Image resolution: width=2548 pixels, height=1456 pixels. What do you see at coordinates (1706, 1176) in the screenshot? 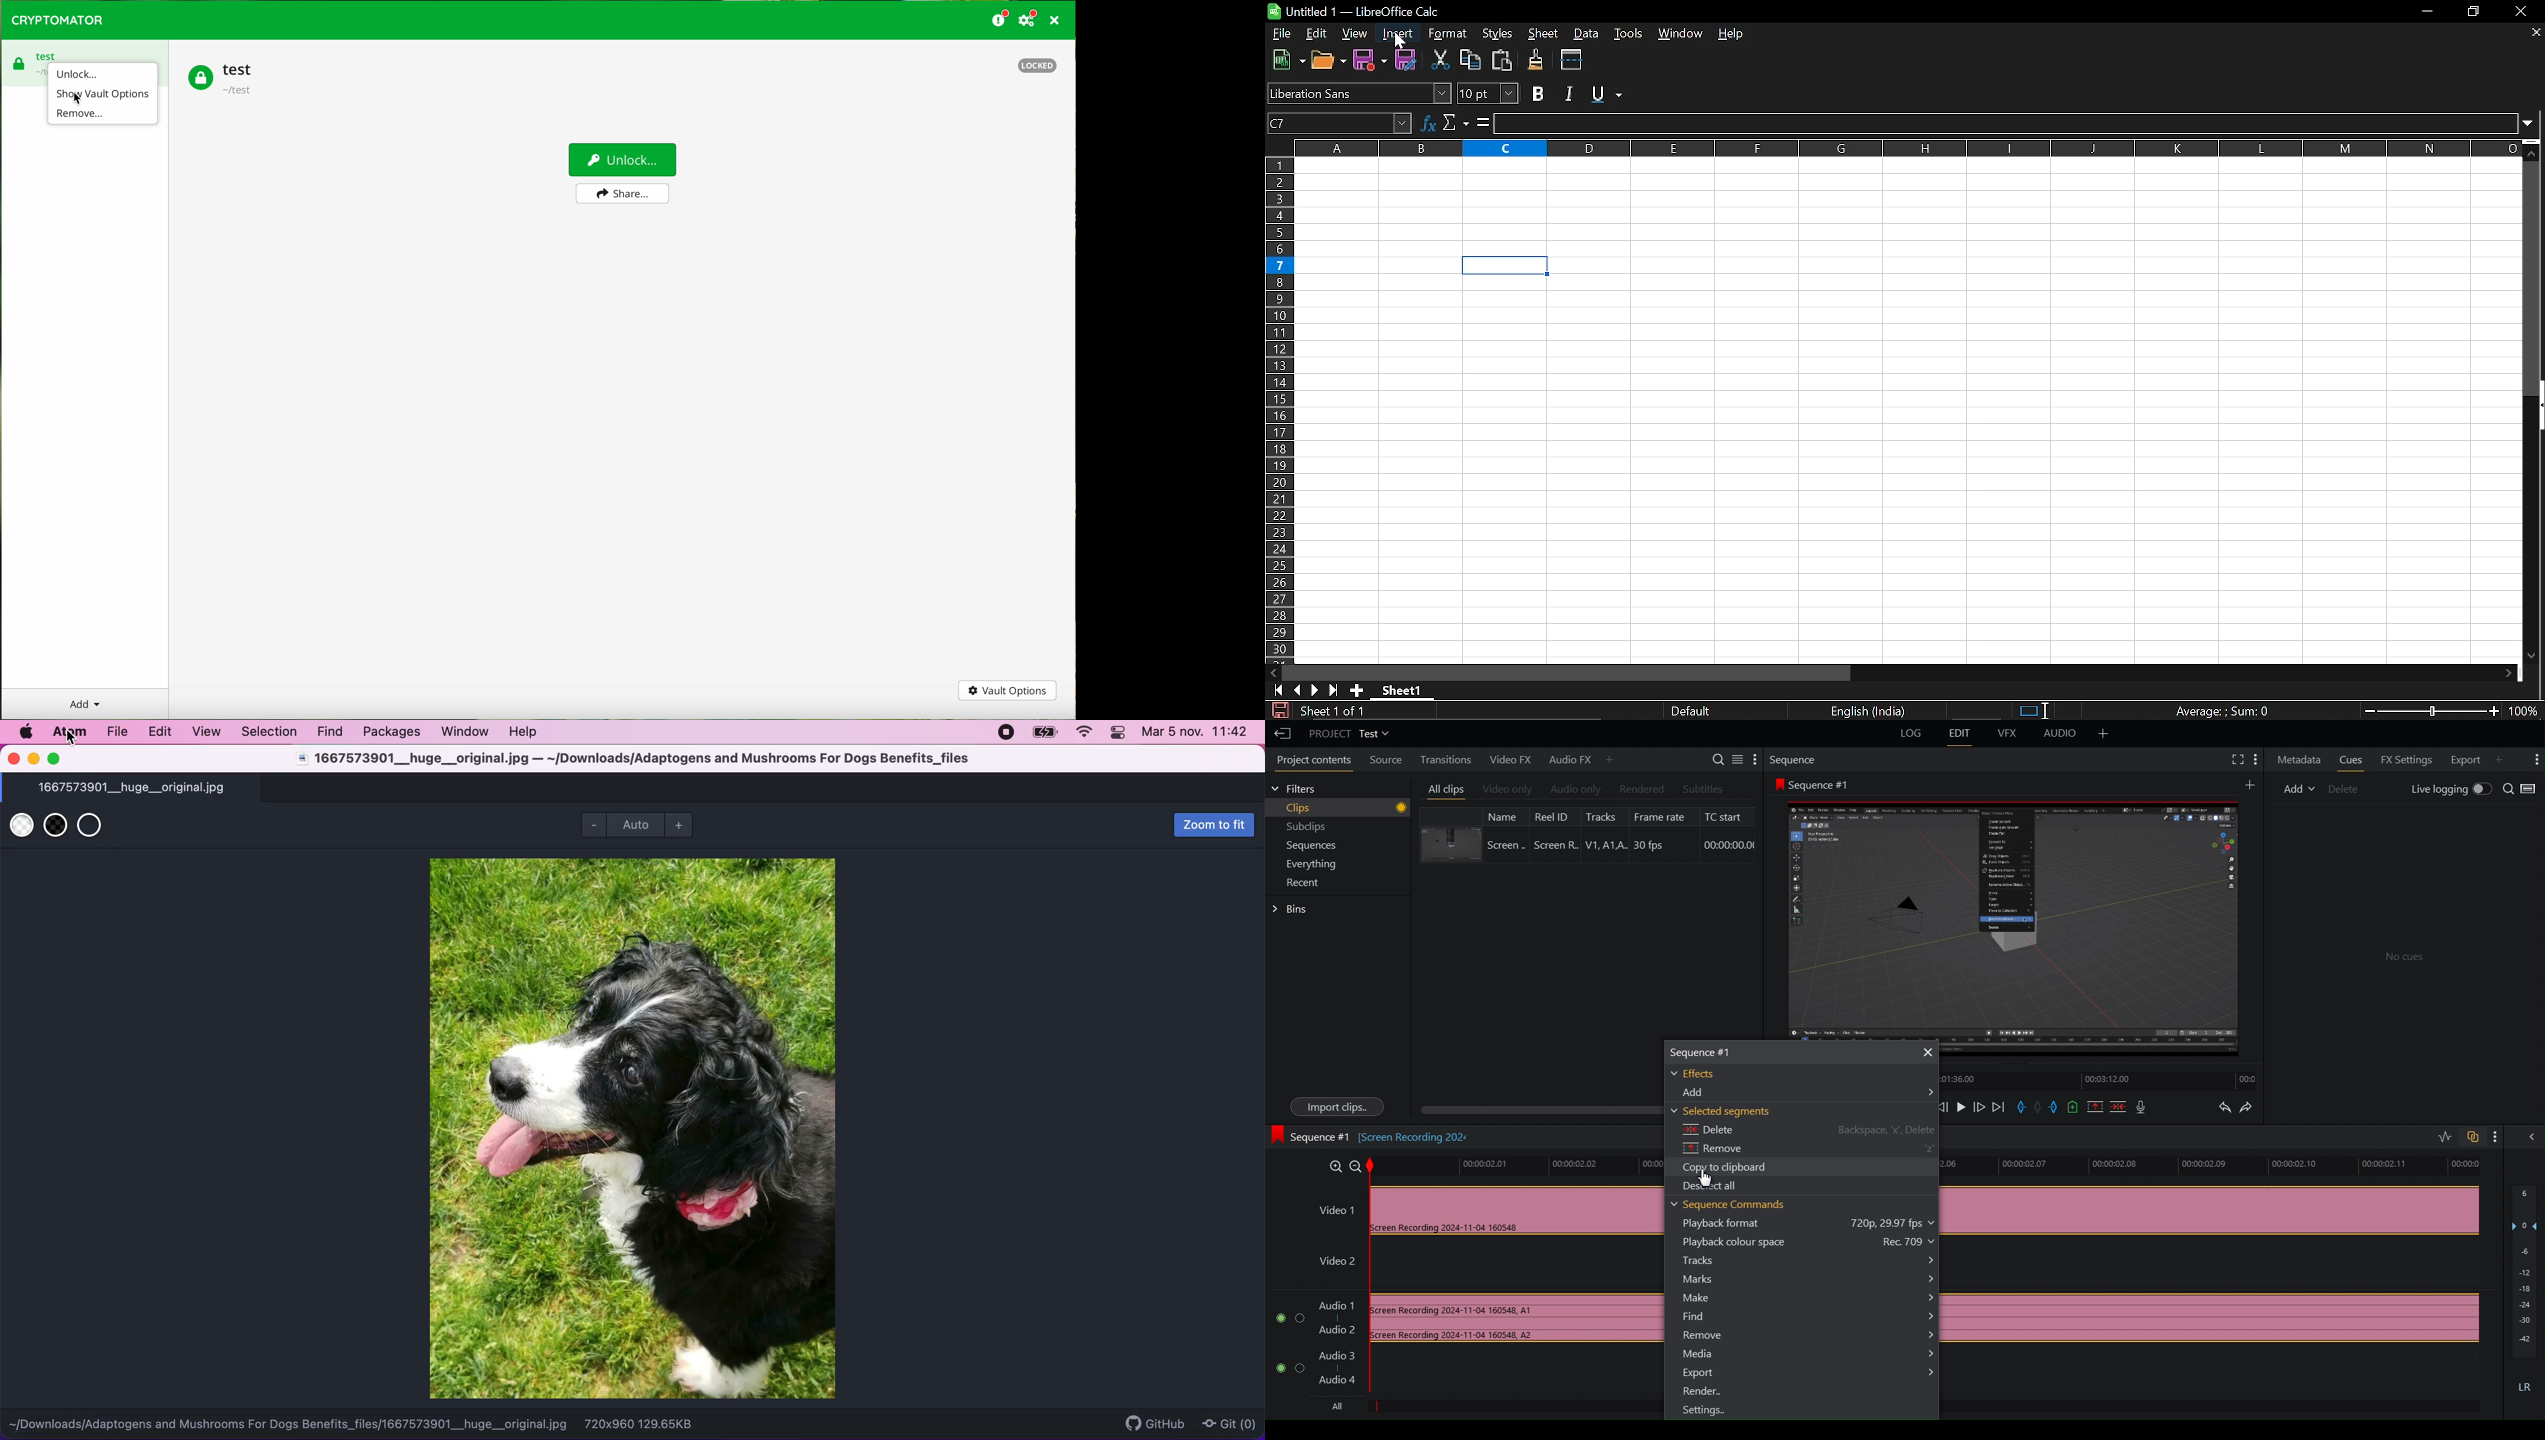
I see `Cursor` at bounding box center [1706, 1176].